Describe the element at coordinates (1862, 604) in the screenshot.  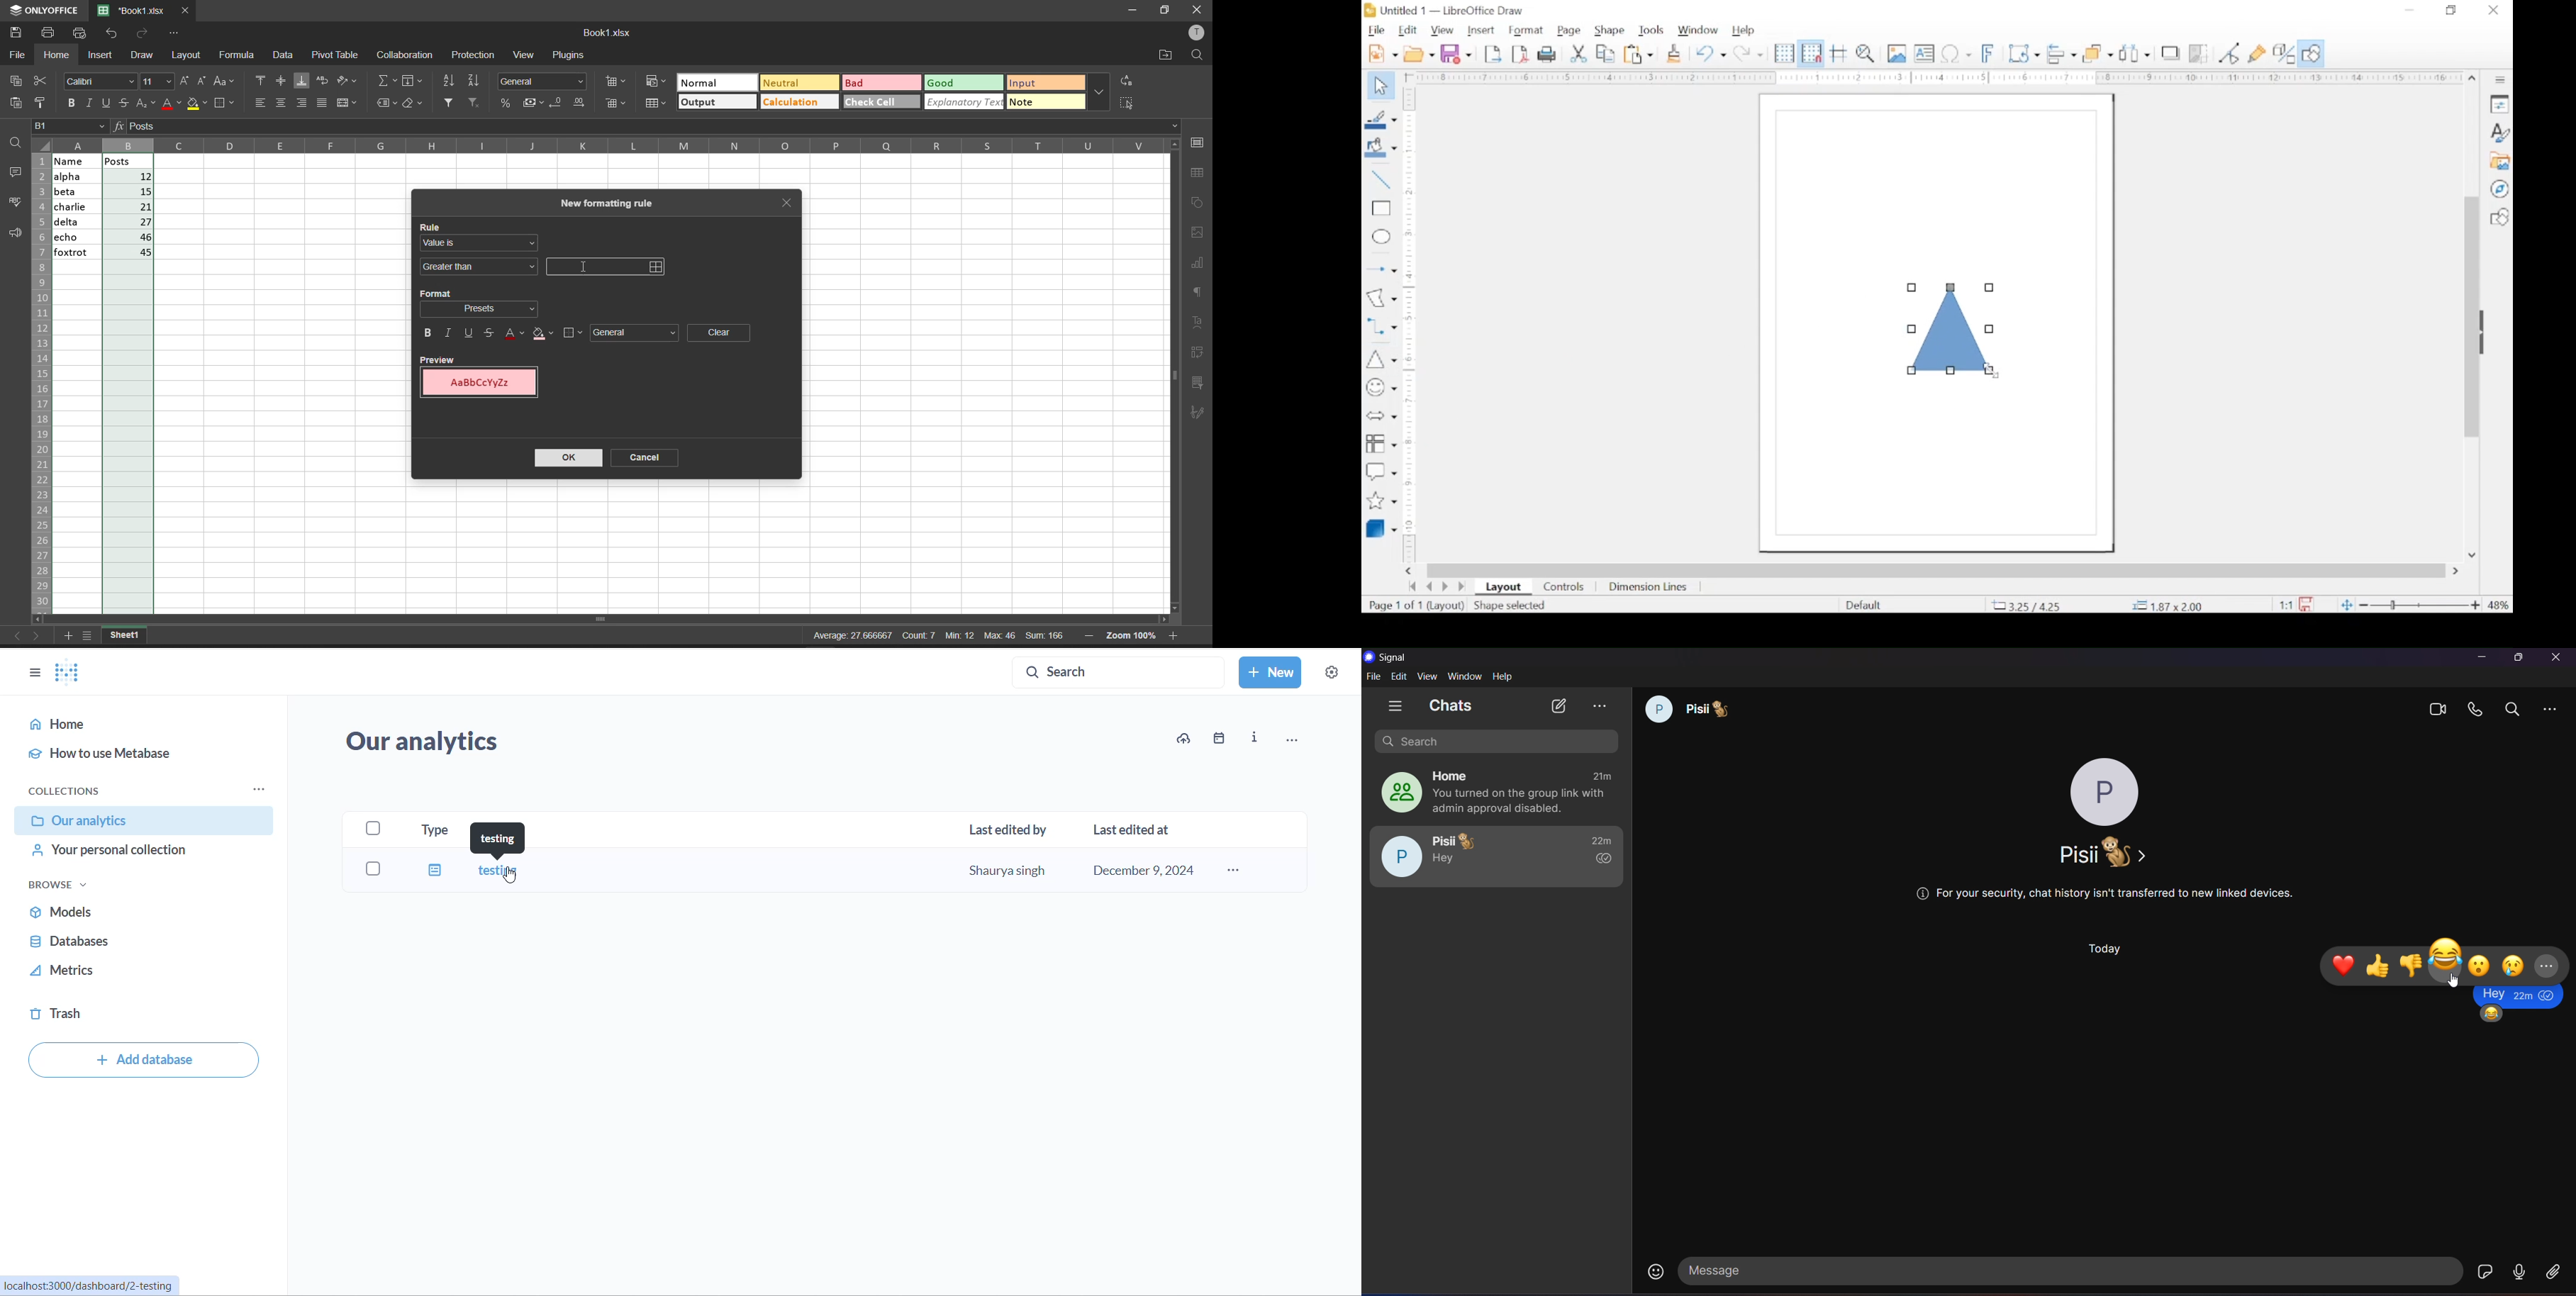
I see `defaults` at that location.